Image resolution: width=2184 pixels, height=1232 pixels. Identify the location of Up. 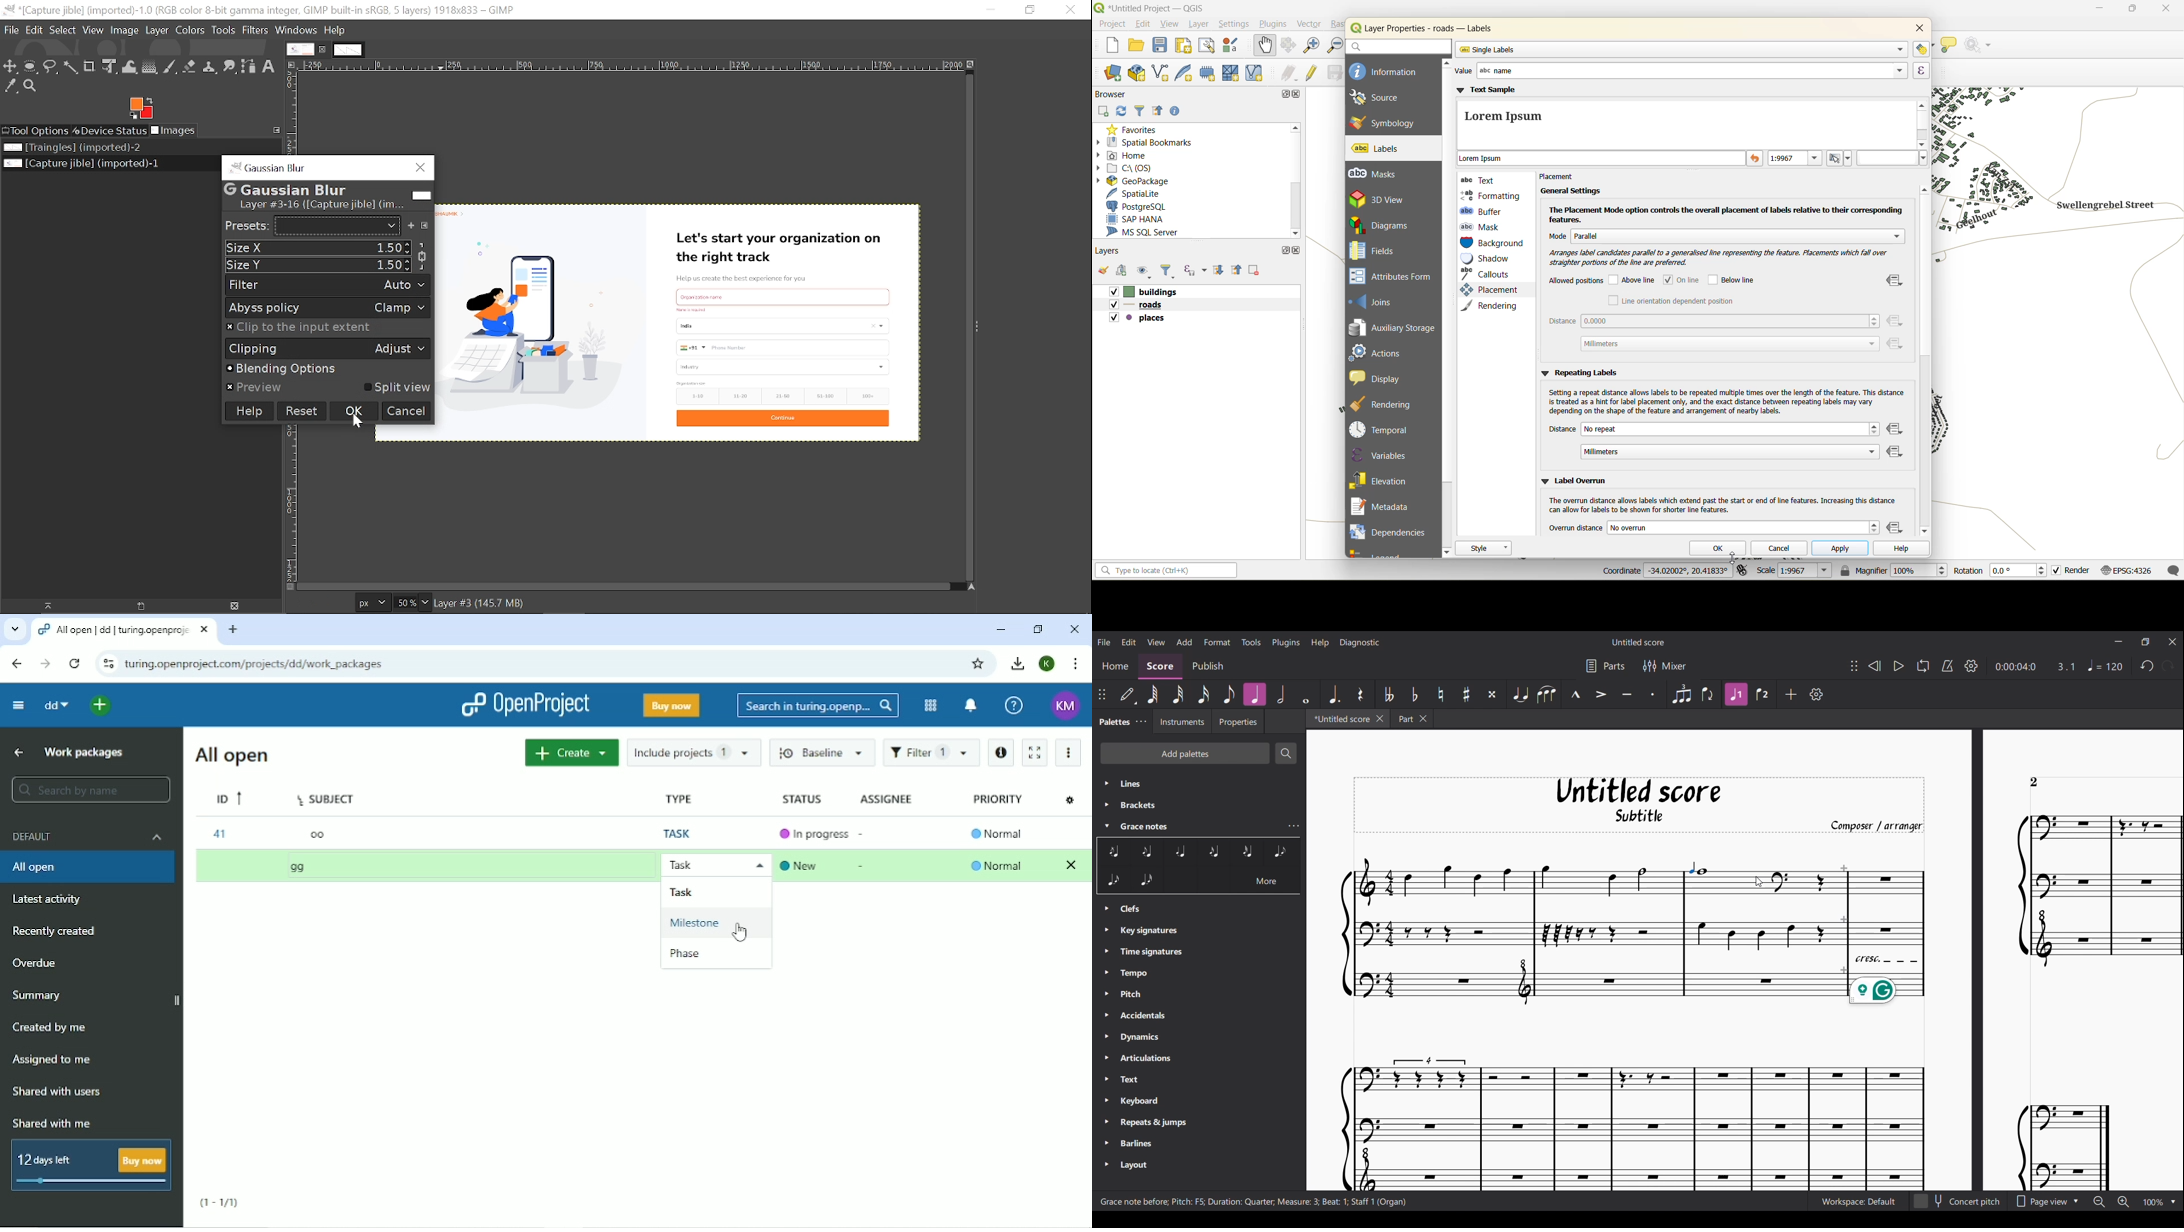
(16, 752).